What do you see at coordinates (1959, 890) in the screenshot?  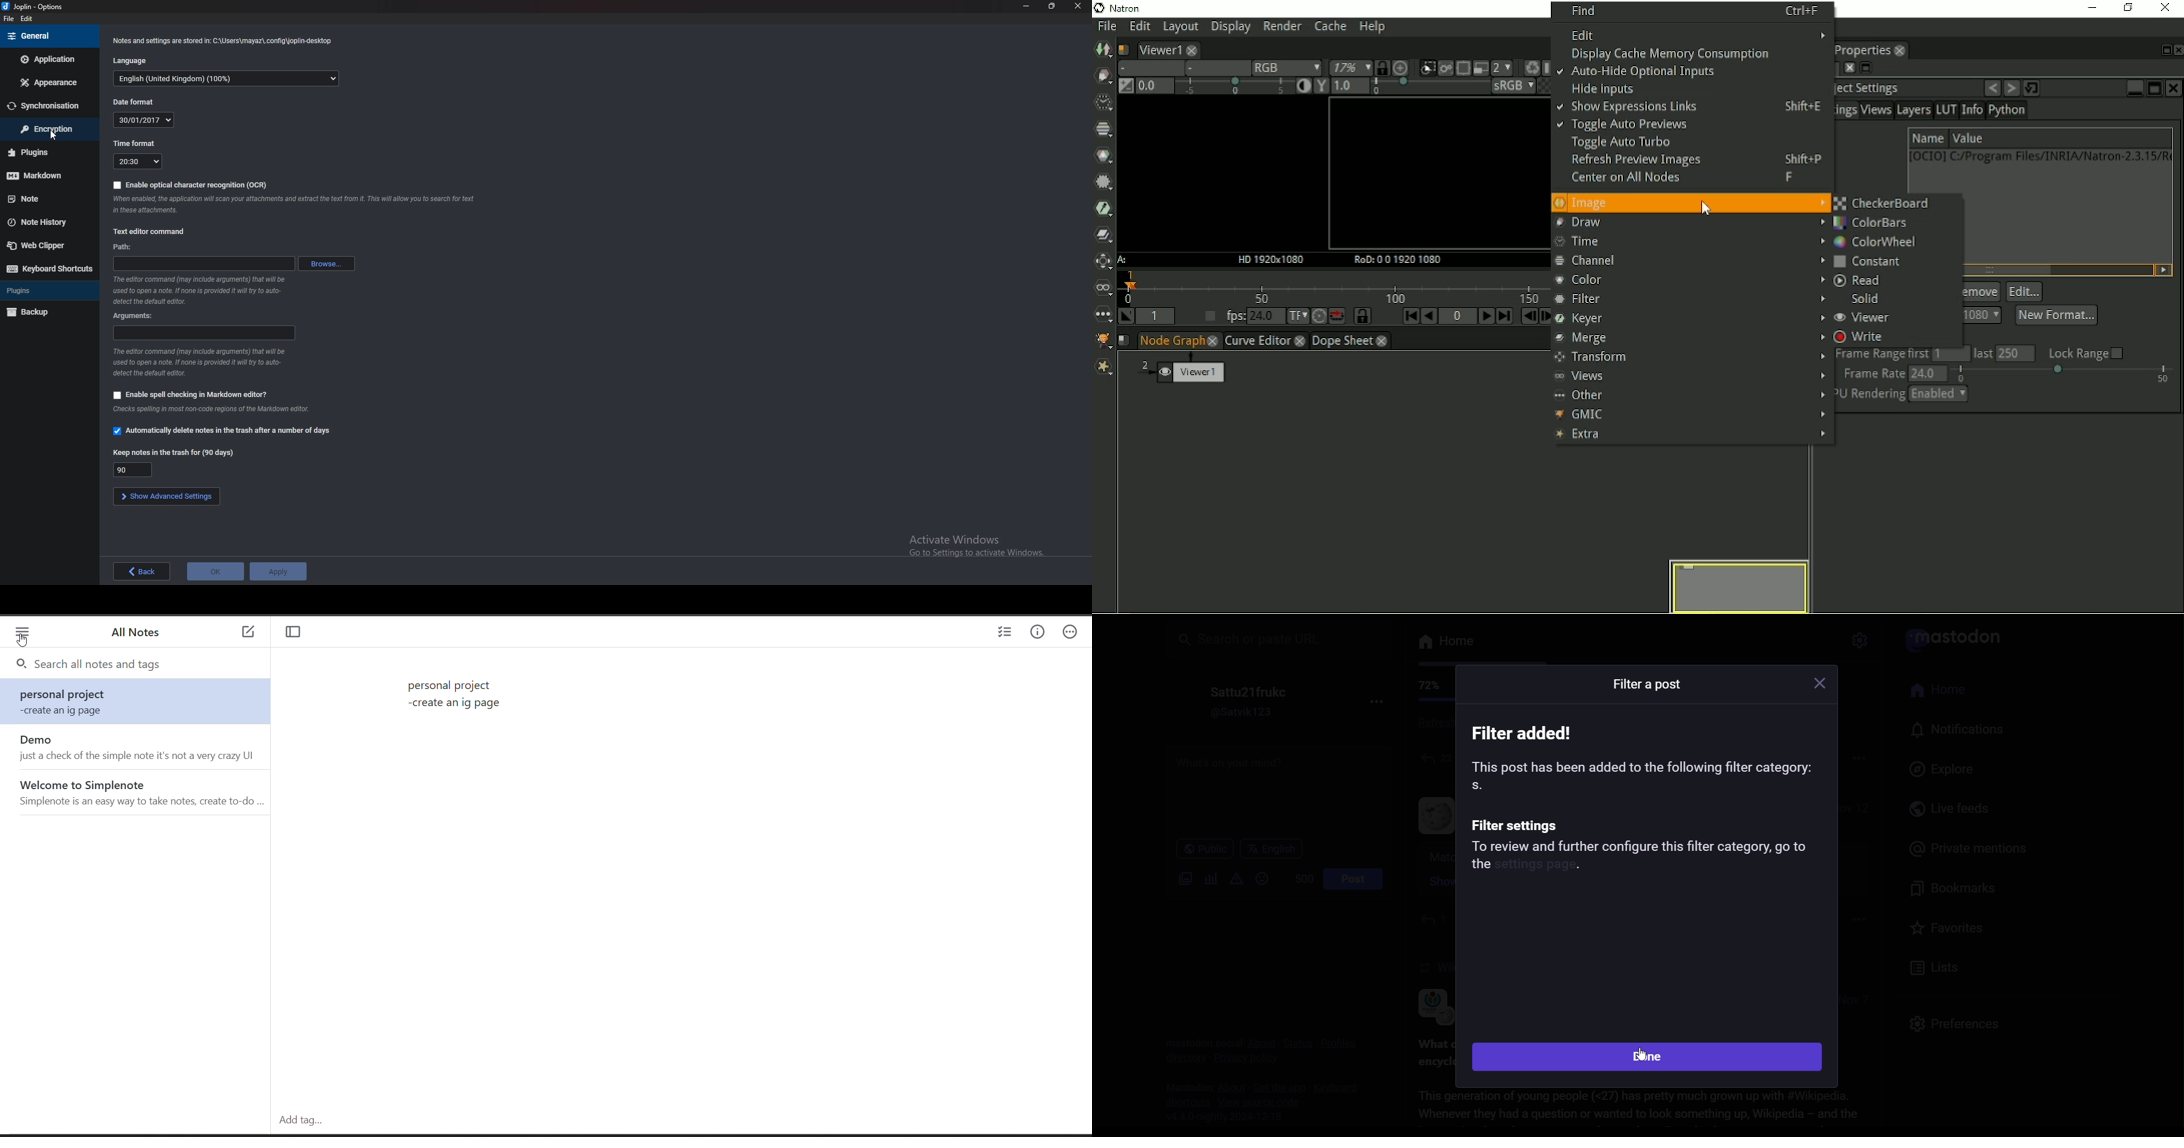 I see `bookmark` at bounding box center [1959, 890].